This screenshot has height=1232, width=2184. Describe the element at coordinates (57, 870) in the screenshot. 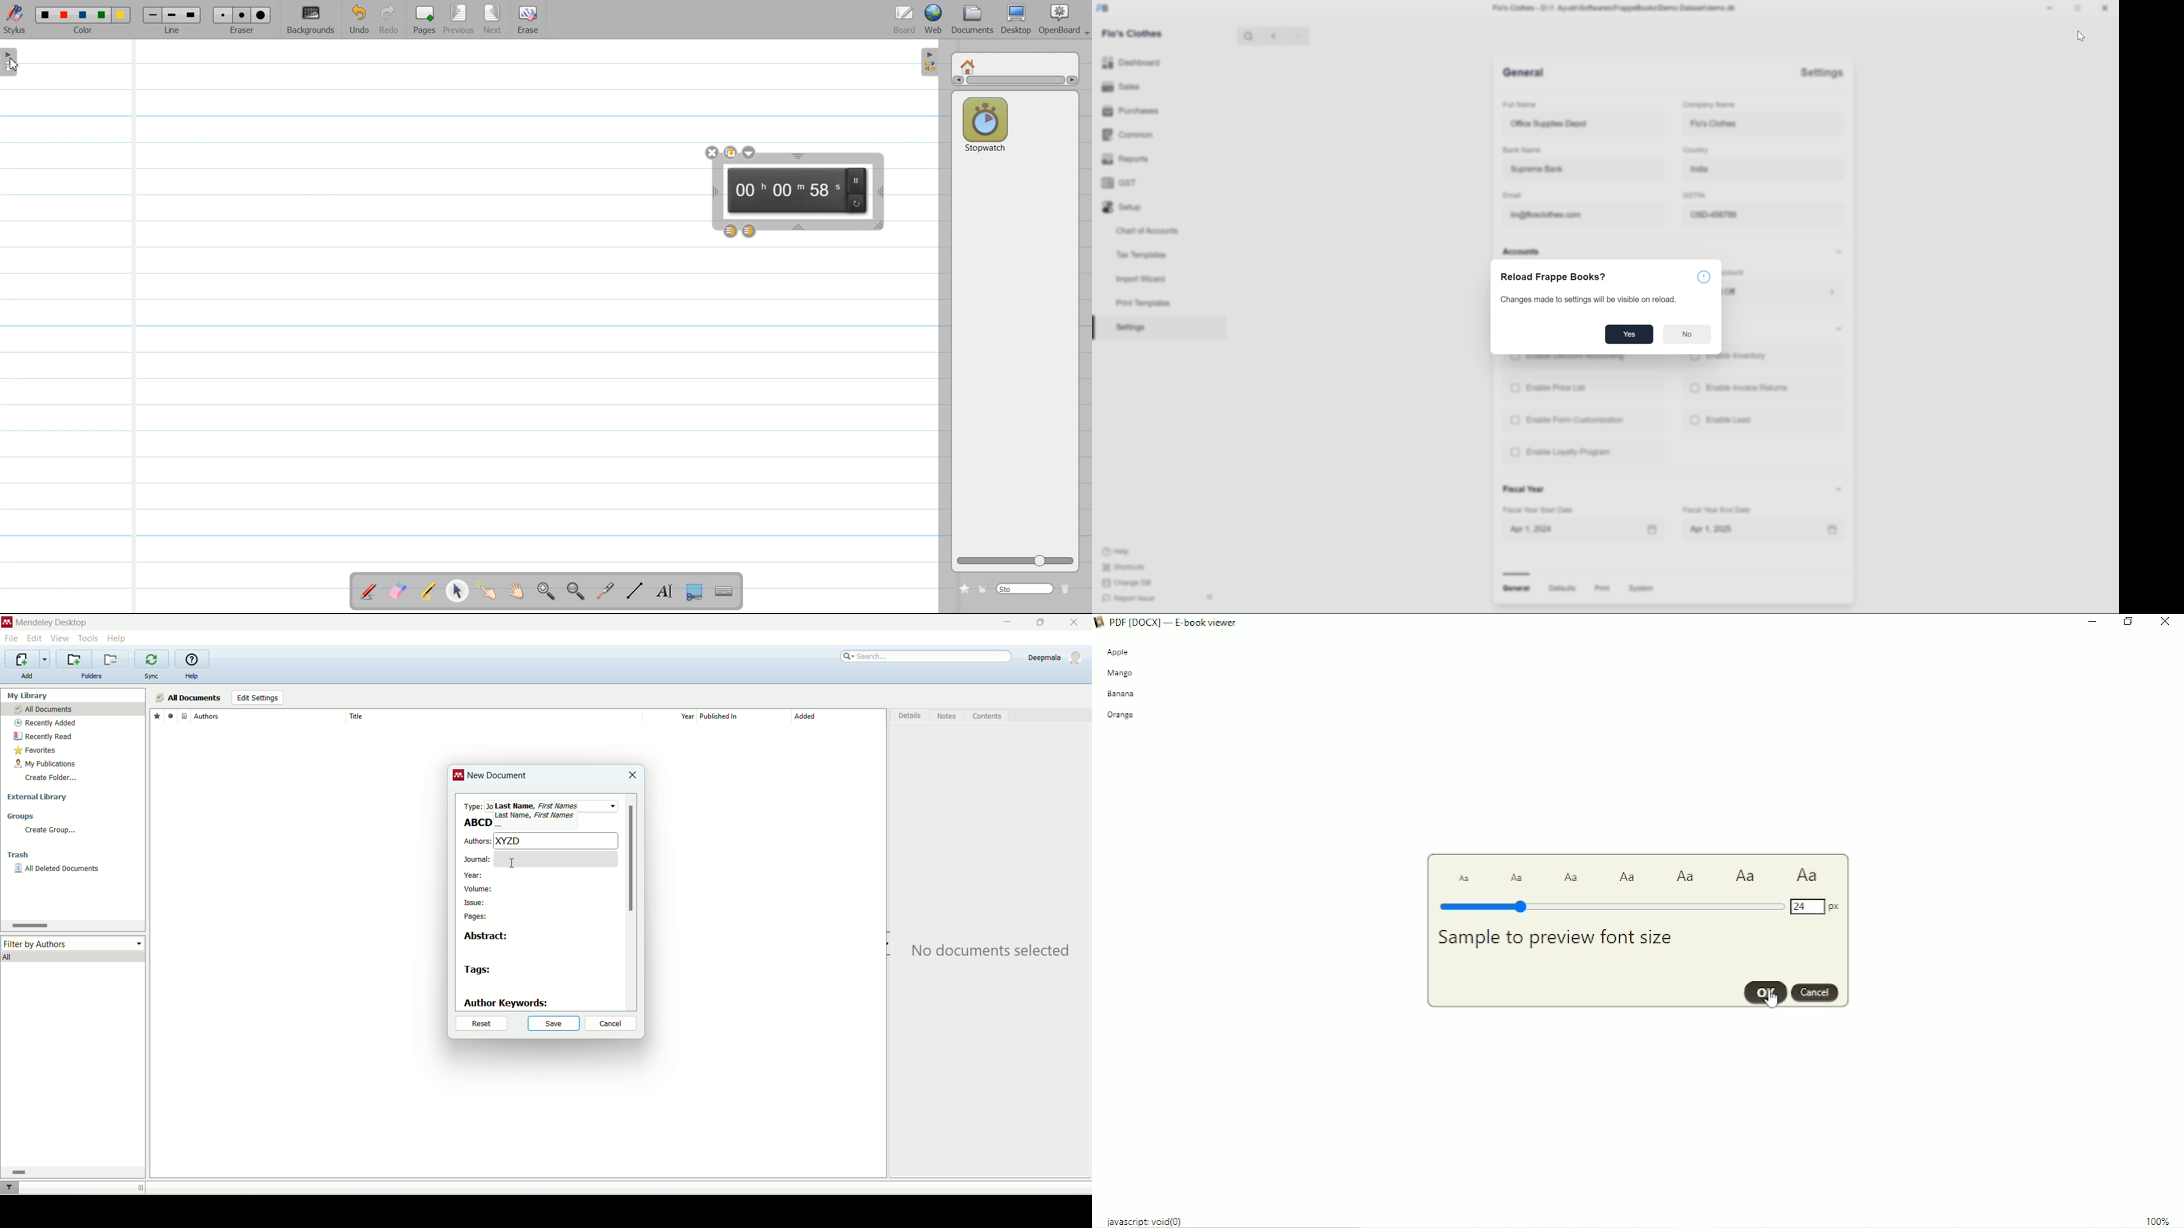

I see `all deleted` at that location.